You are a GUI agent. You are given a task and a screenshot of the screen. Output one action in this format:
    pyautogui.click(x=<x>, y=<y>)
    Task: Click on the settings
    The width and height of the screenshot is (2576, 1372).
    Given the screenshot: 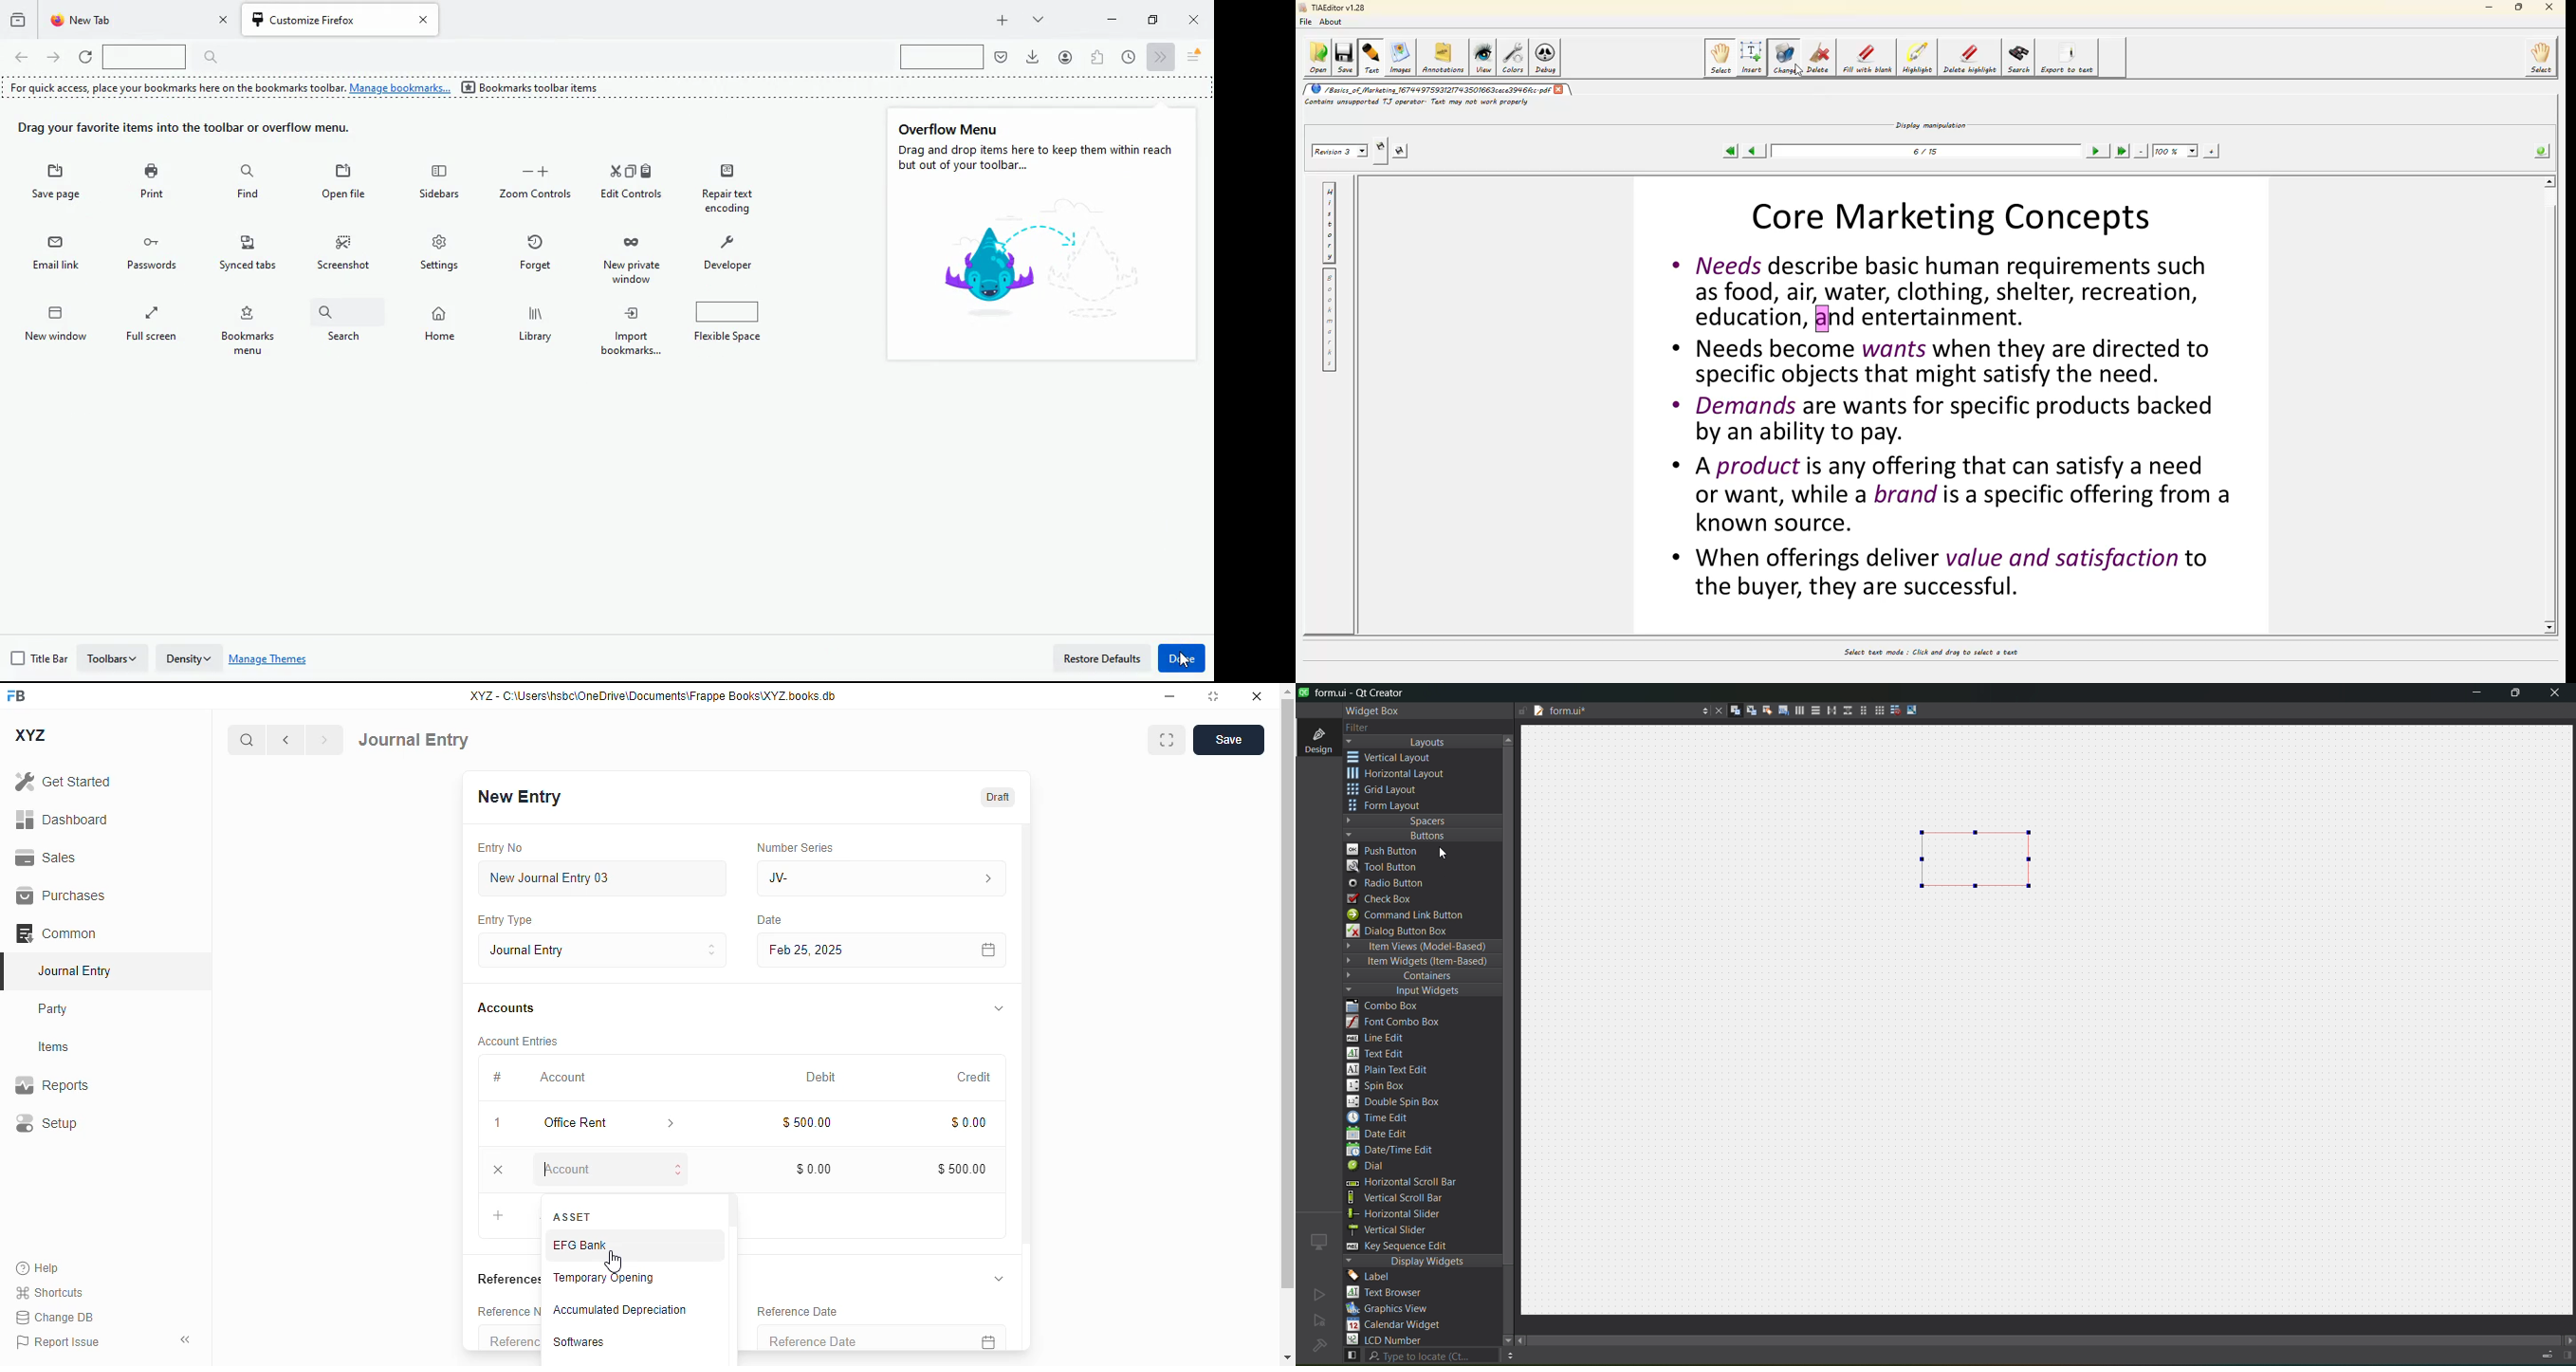 What is the action you would take?
    pyautogui.click(x=540, y=253)
    